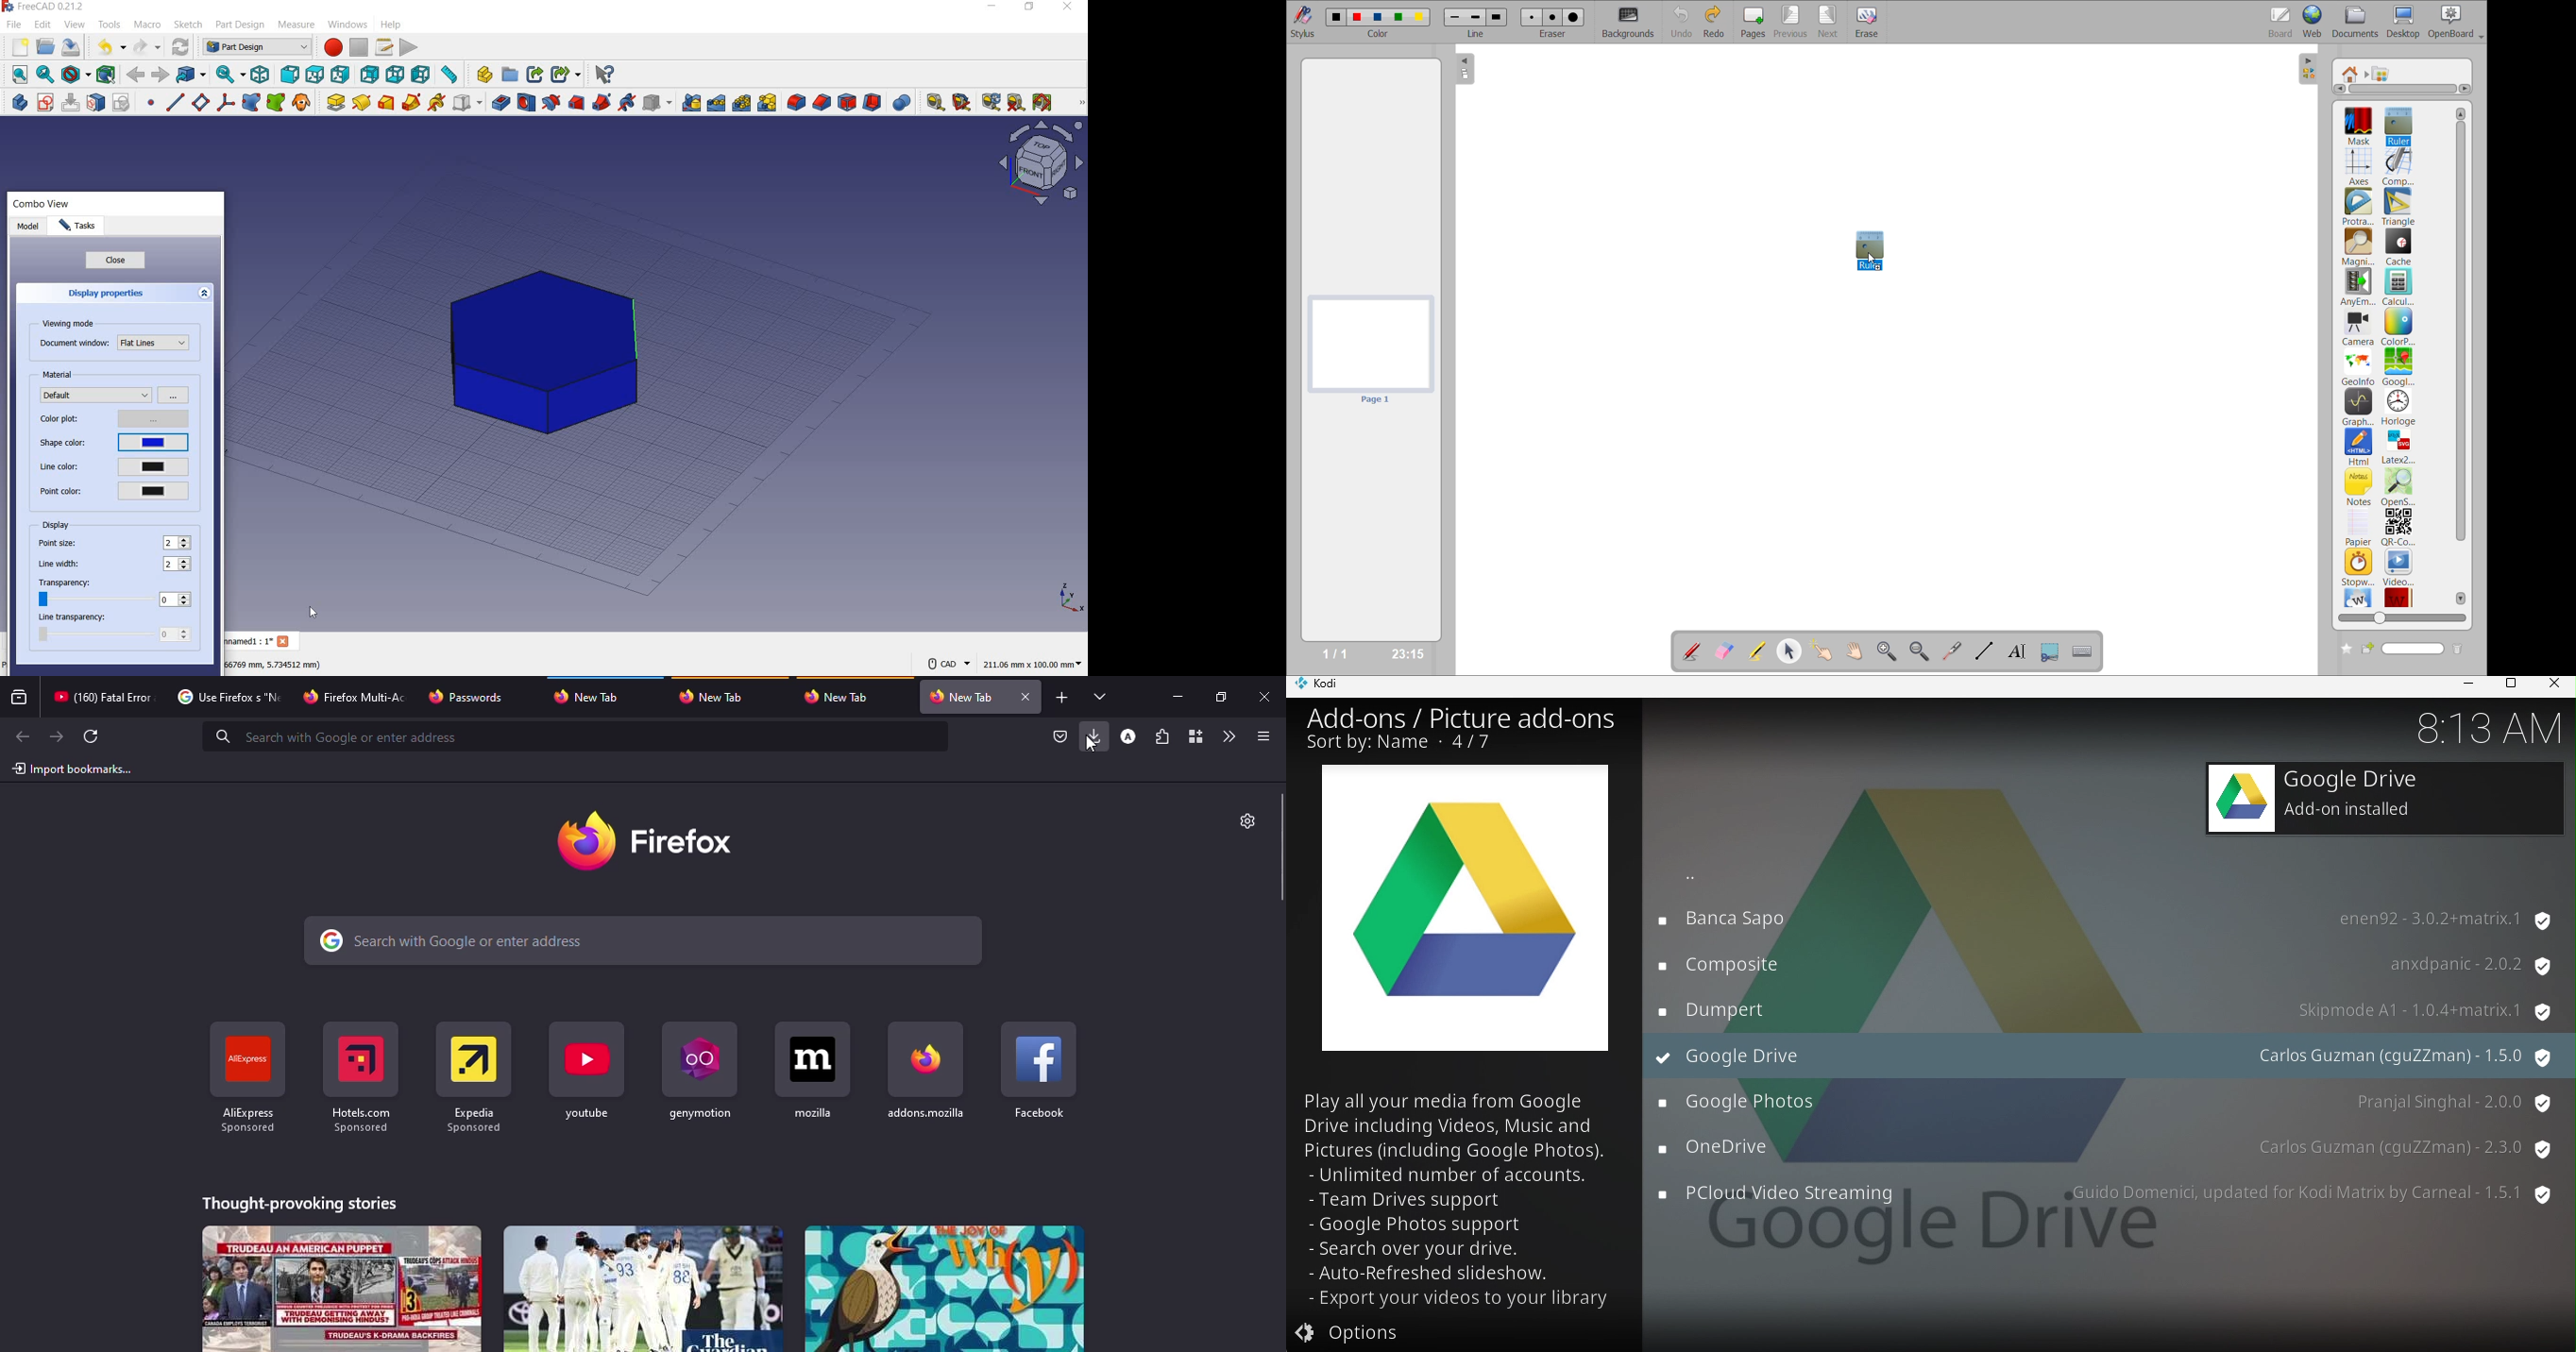  What do you see at coordinates (148, 25) in the screenshot?
I see `macro` at bounding box center [148, 25].